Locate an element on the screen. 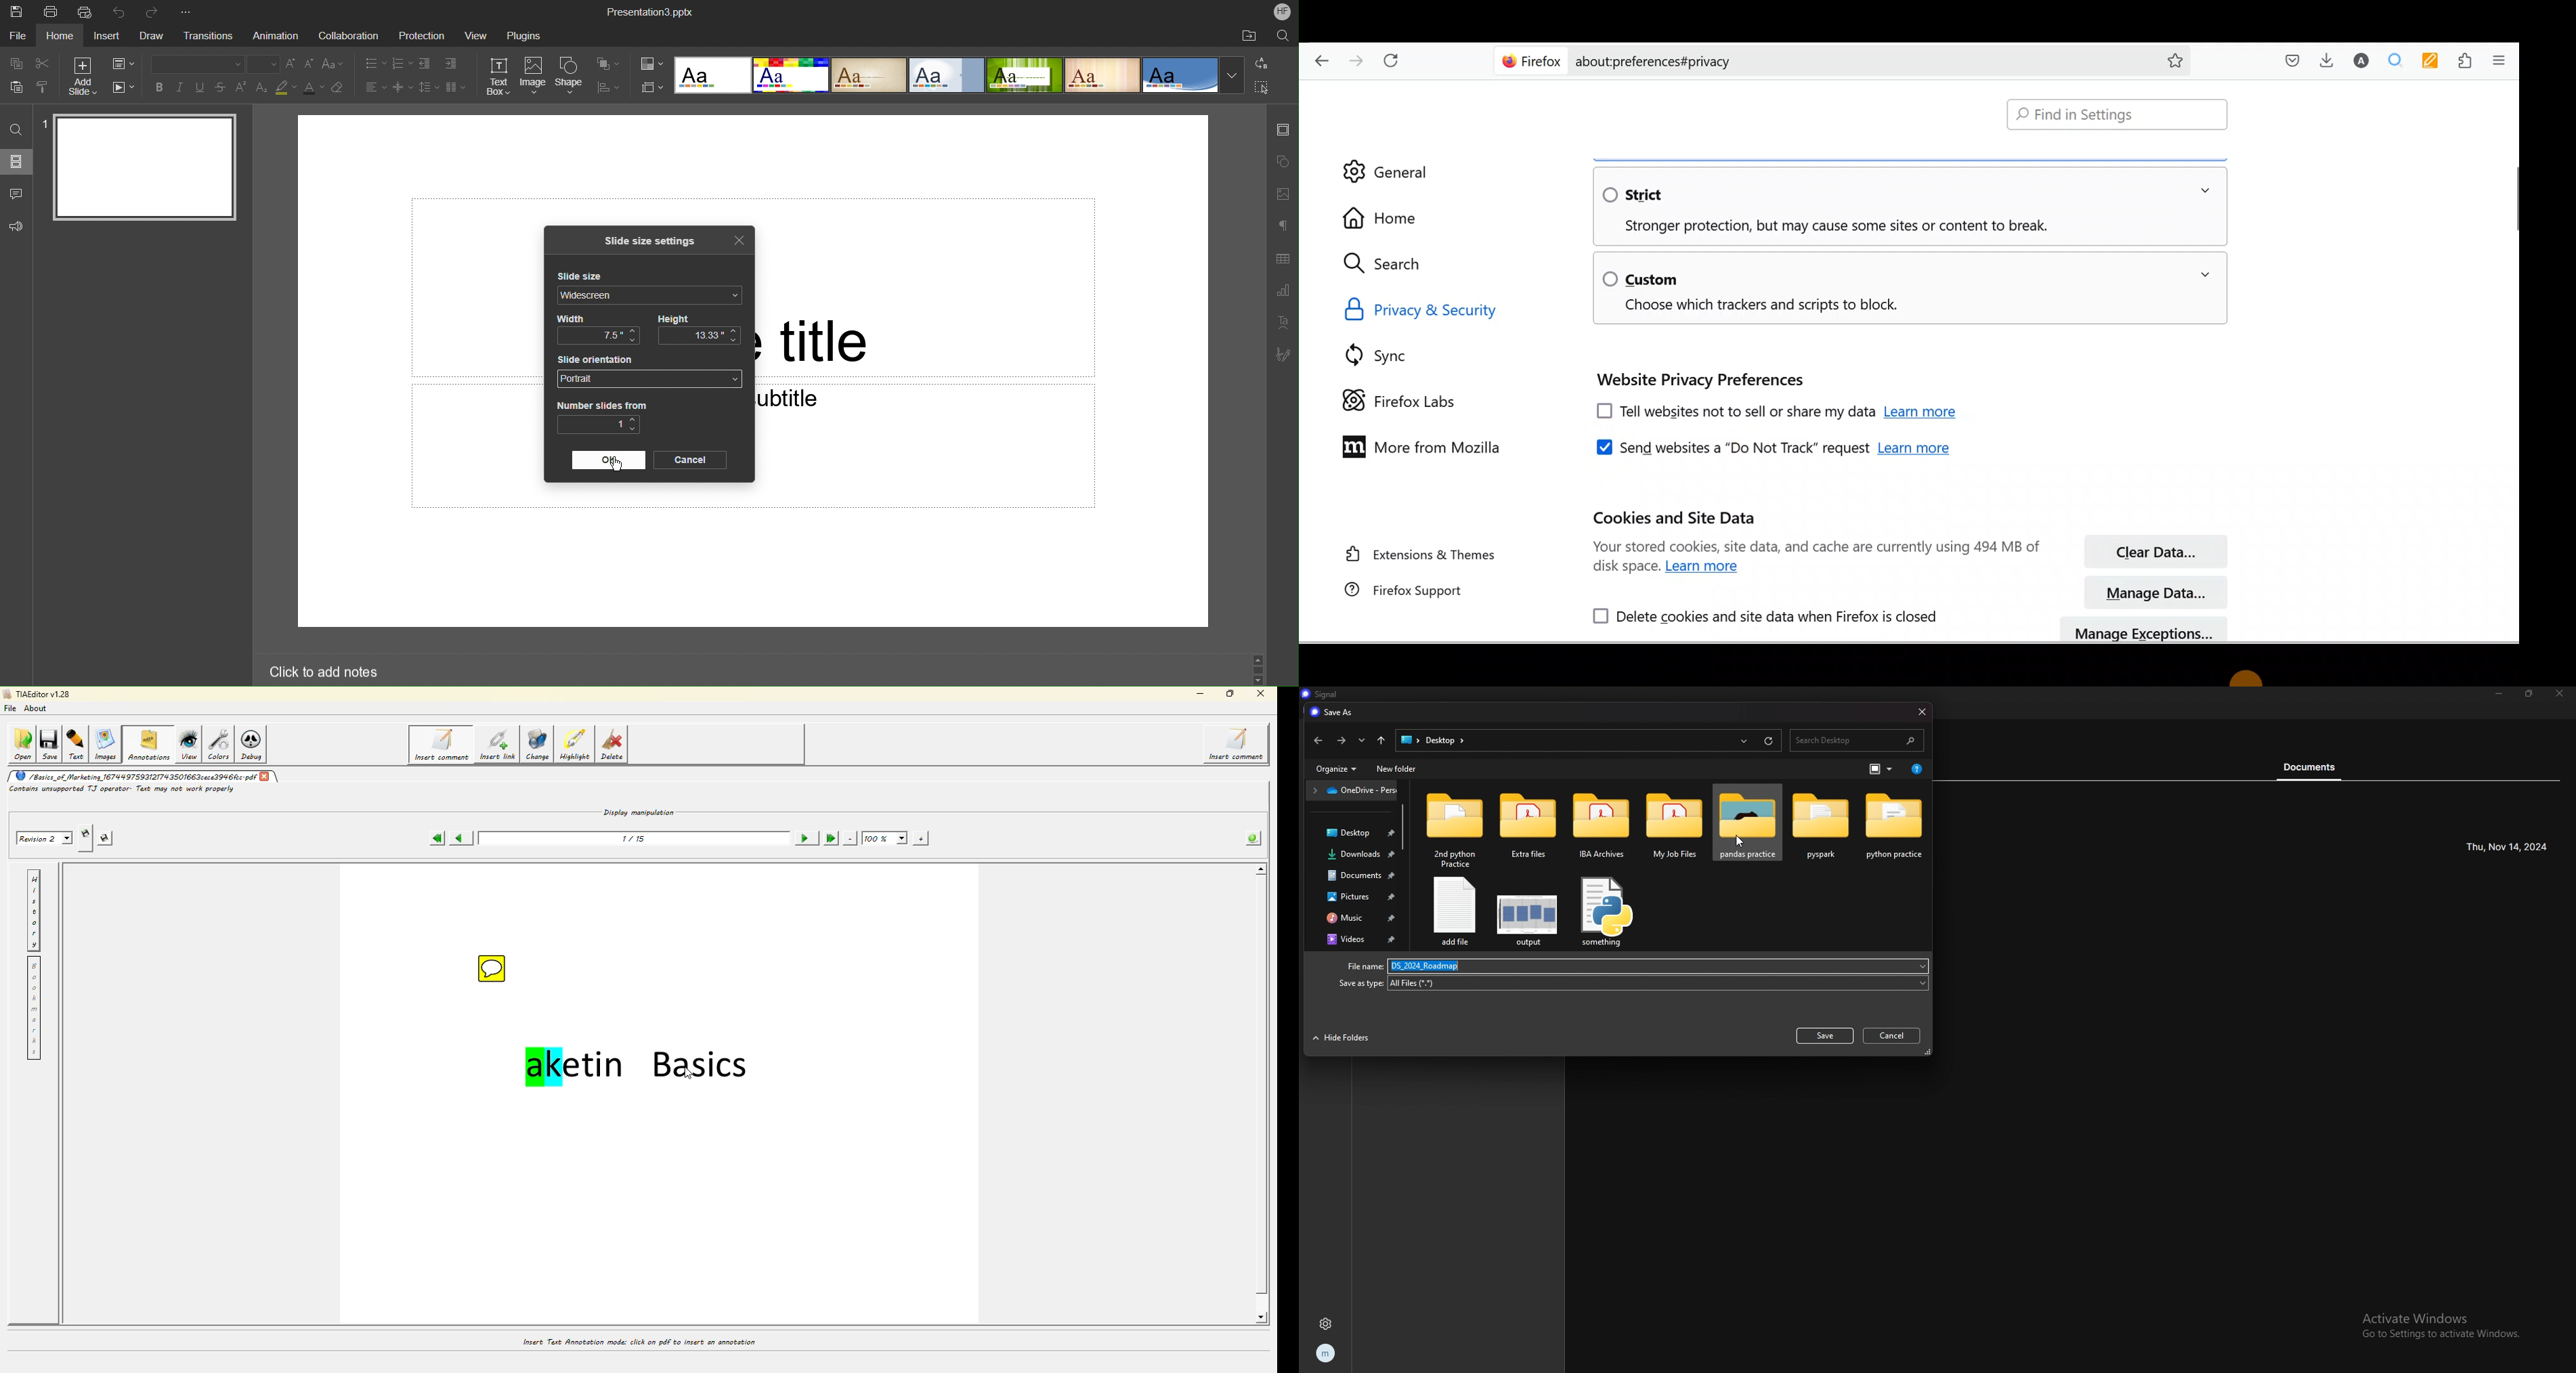 Image resolution: width=2576 pixels, height=1400 pixels. Copy Style is located at coordinates (44, 89).